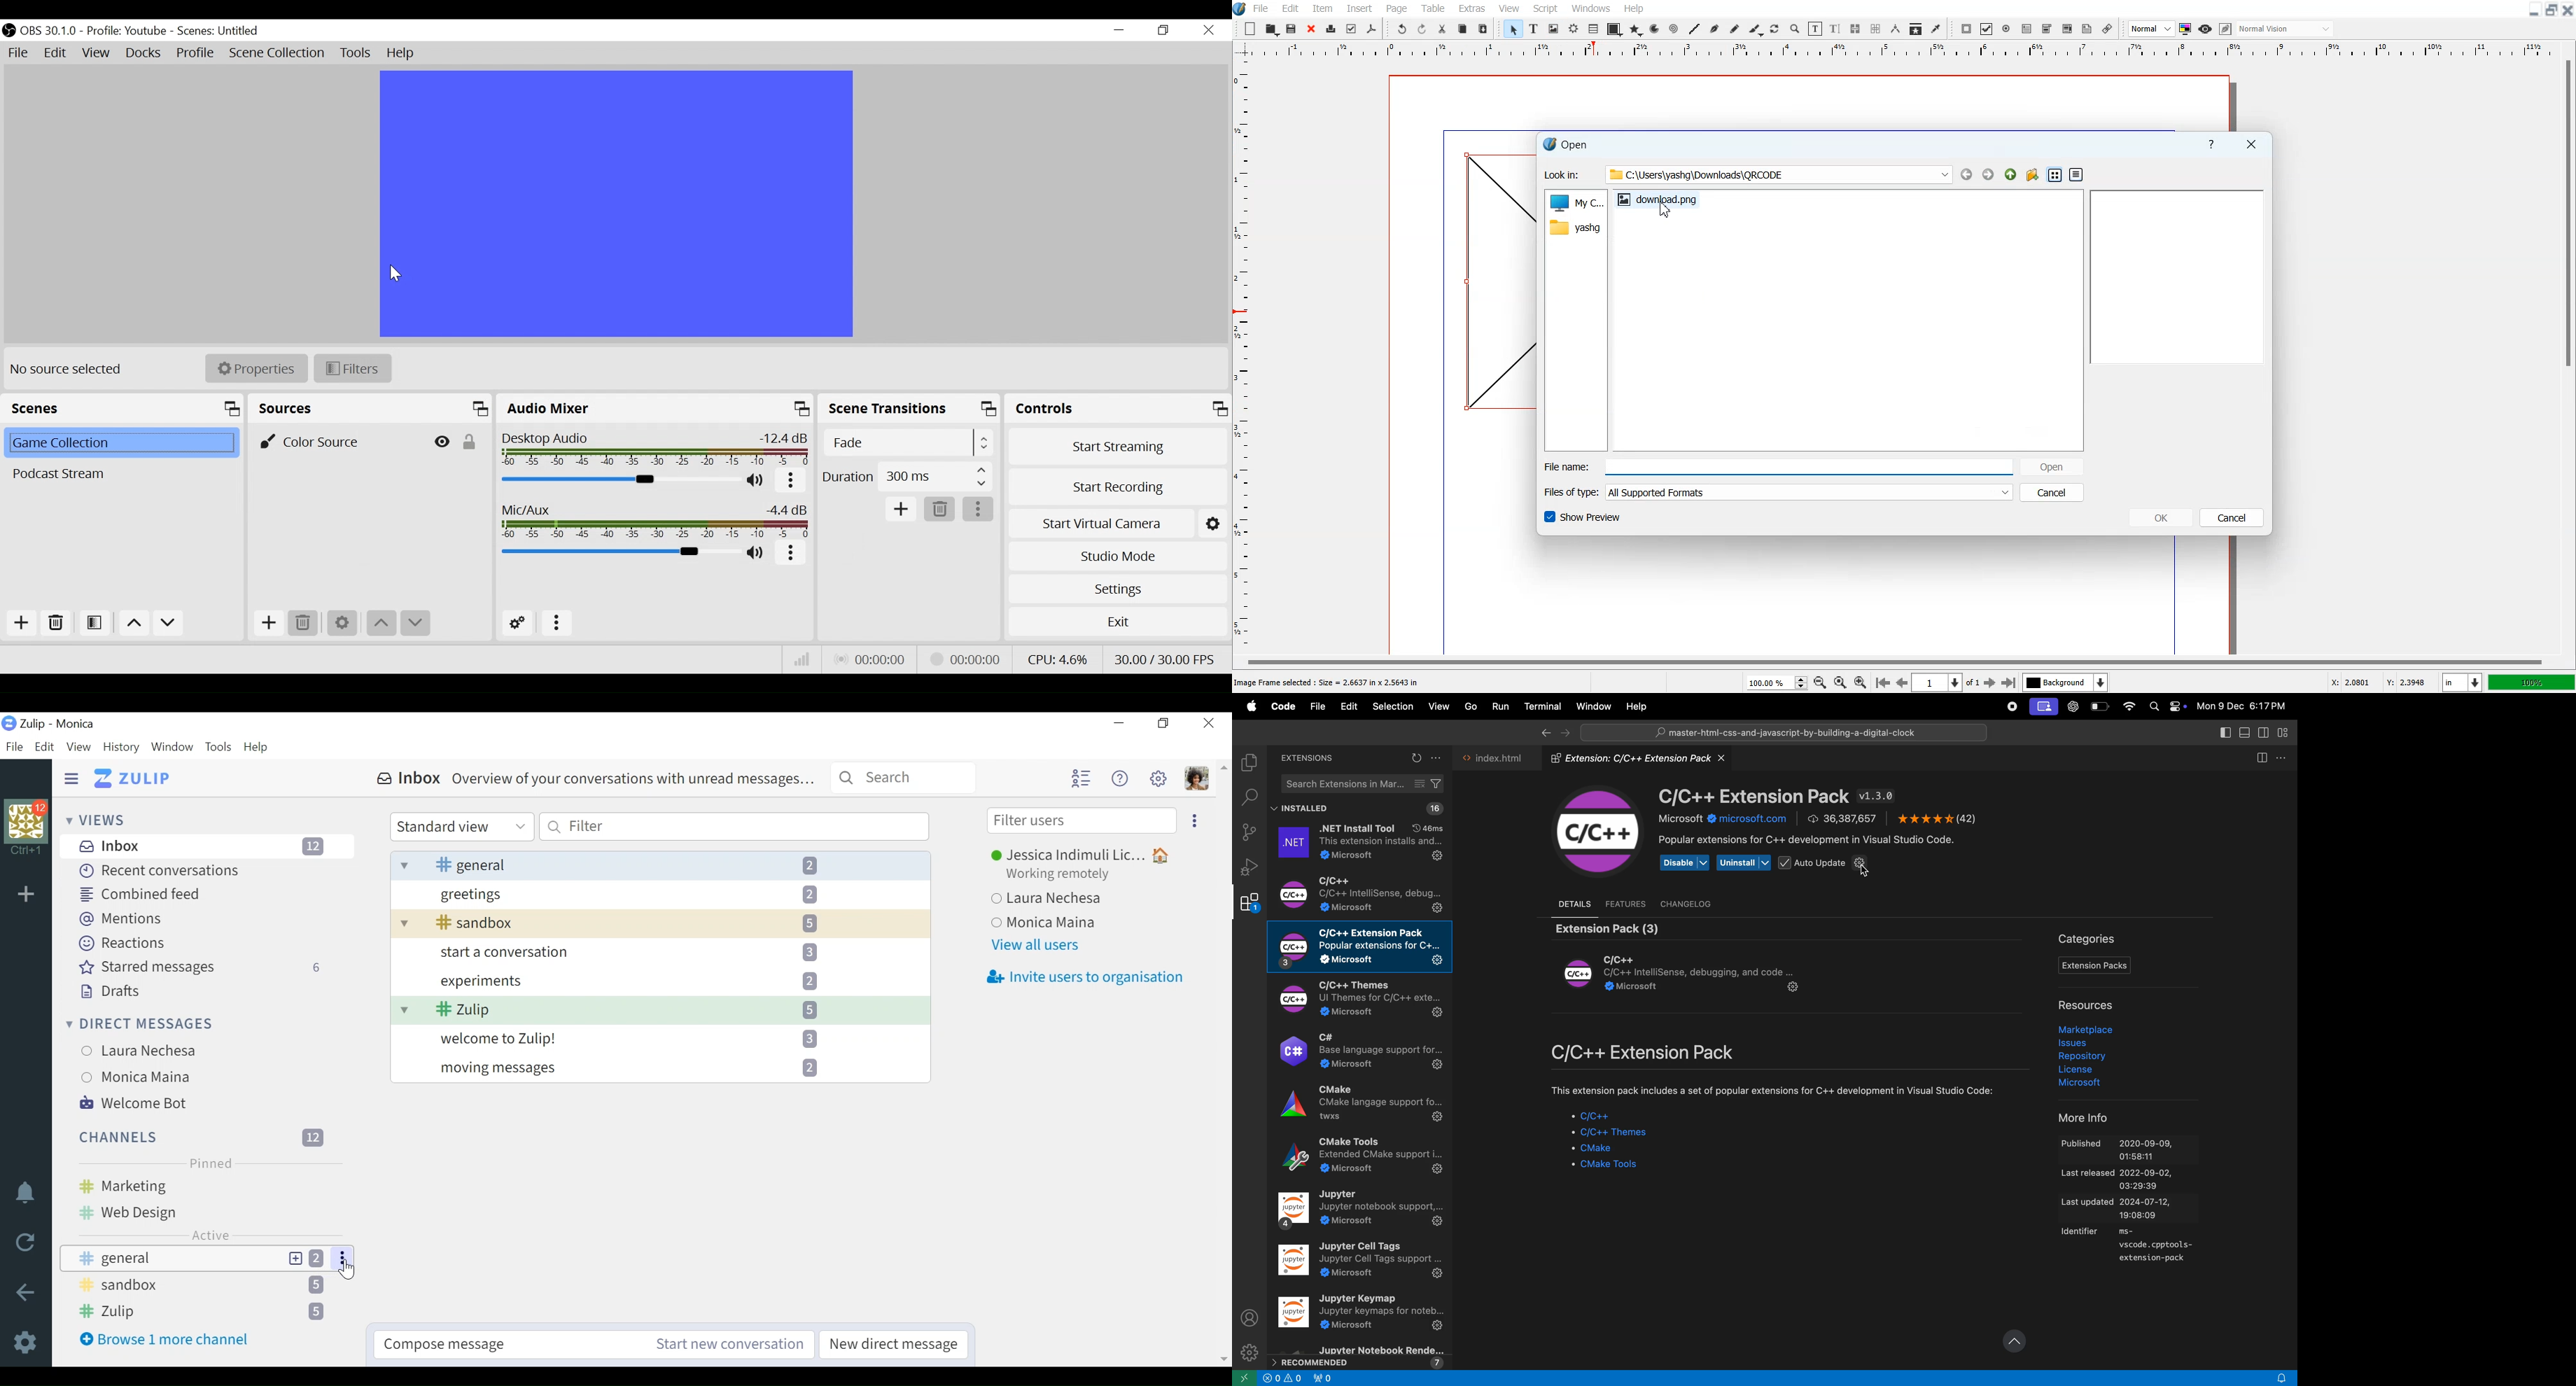  Describe the element at coordinates (1773, 1092) in the screenshot. I see `comment about etxension` at that location.